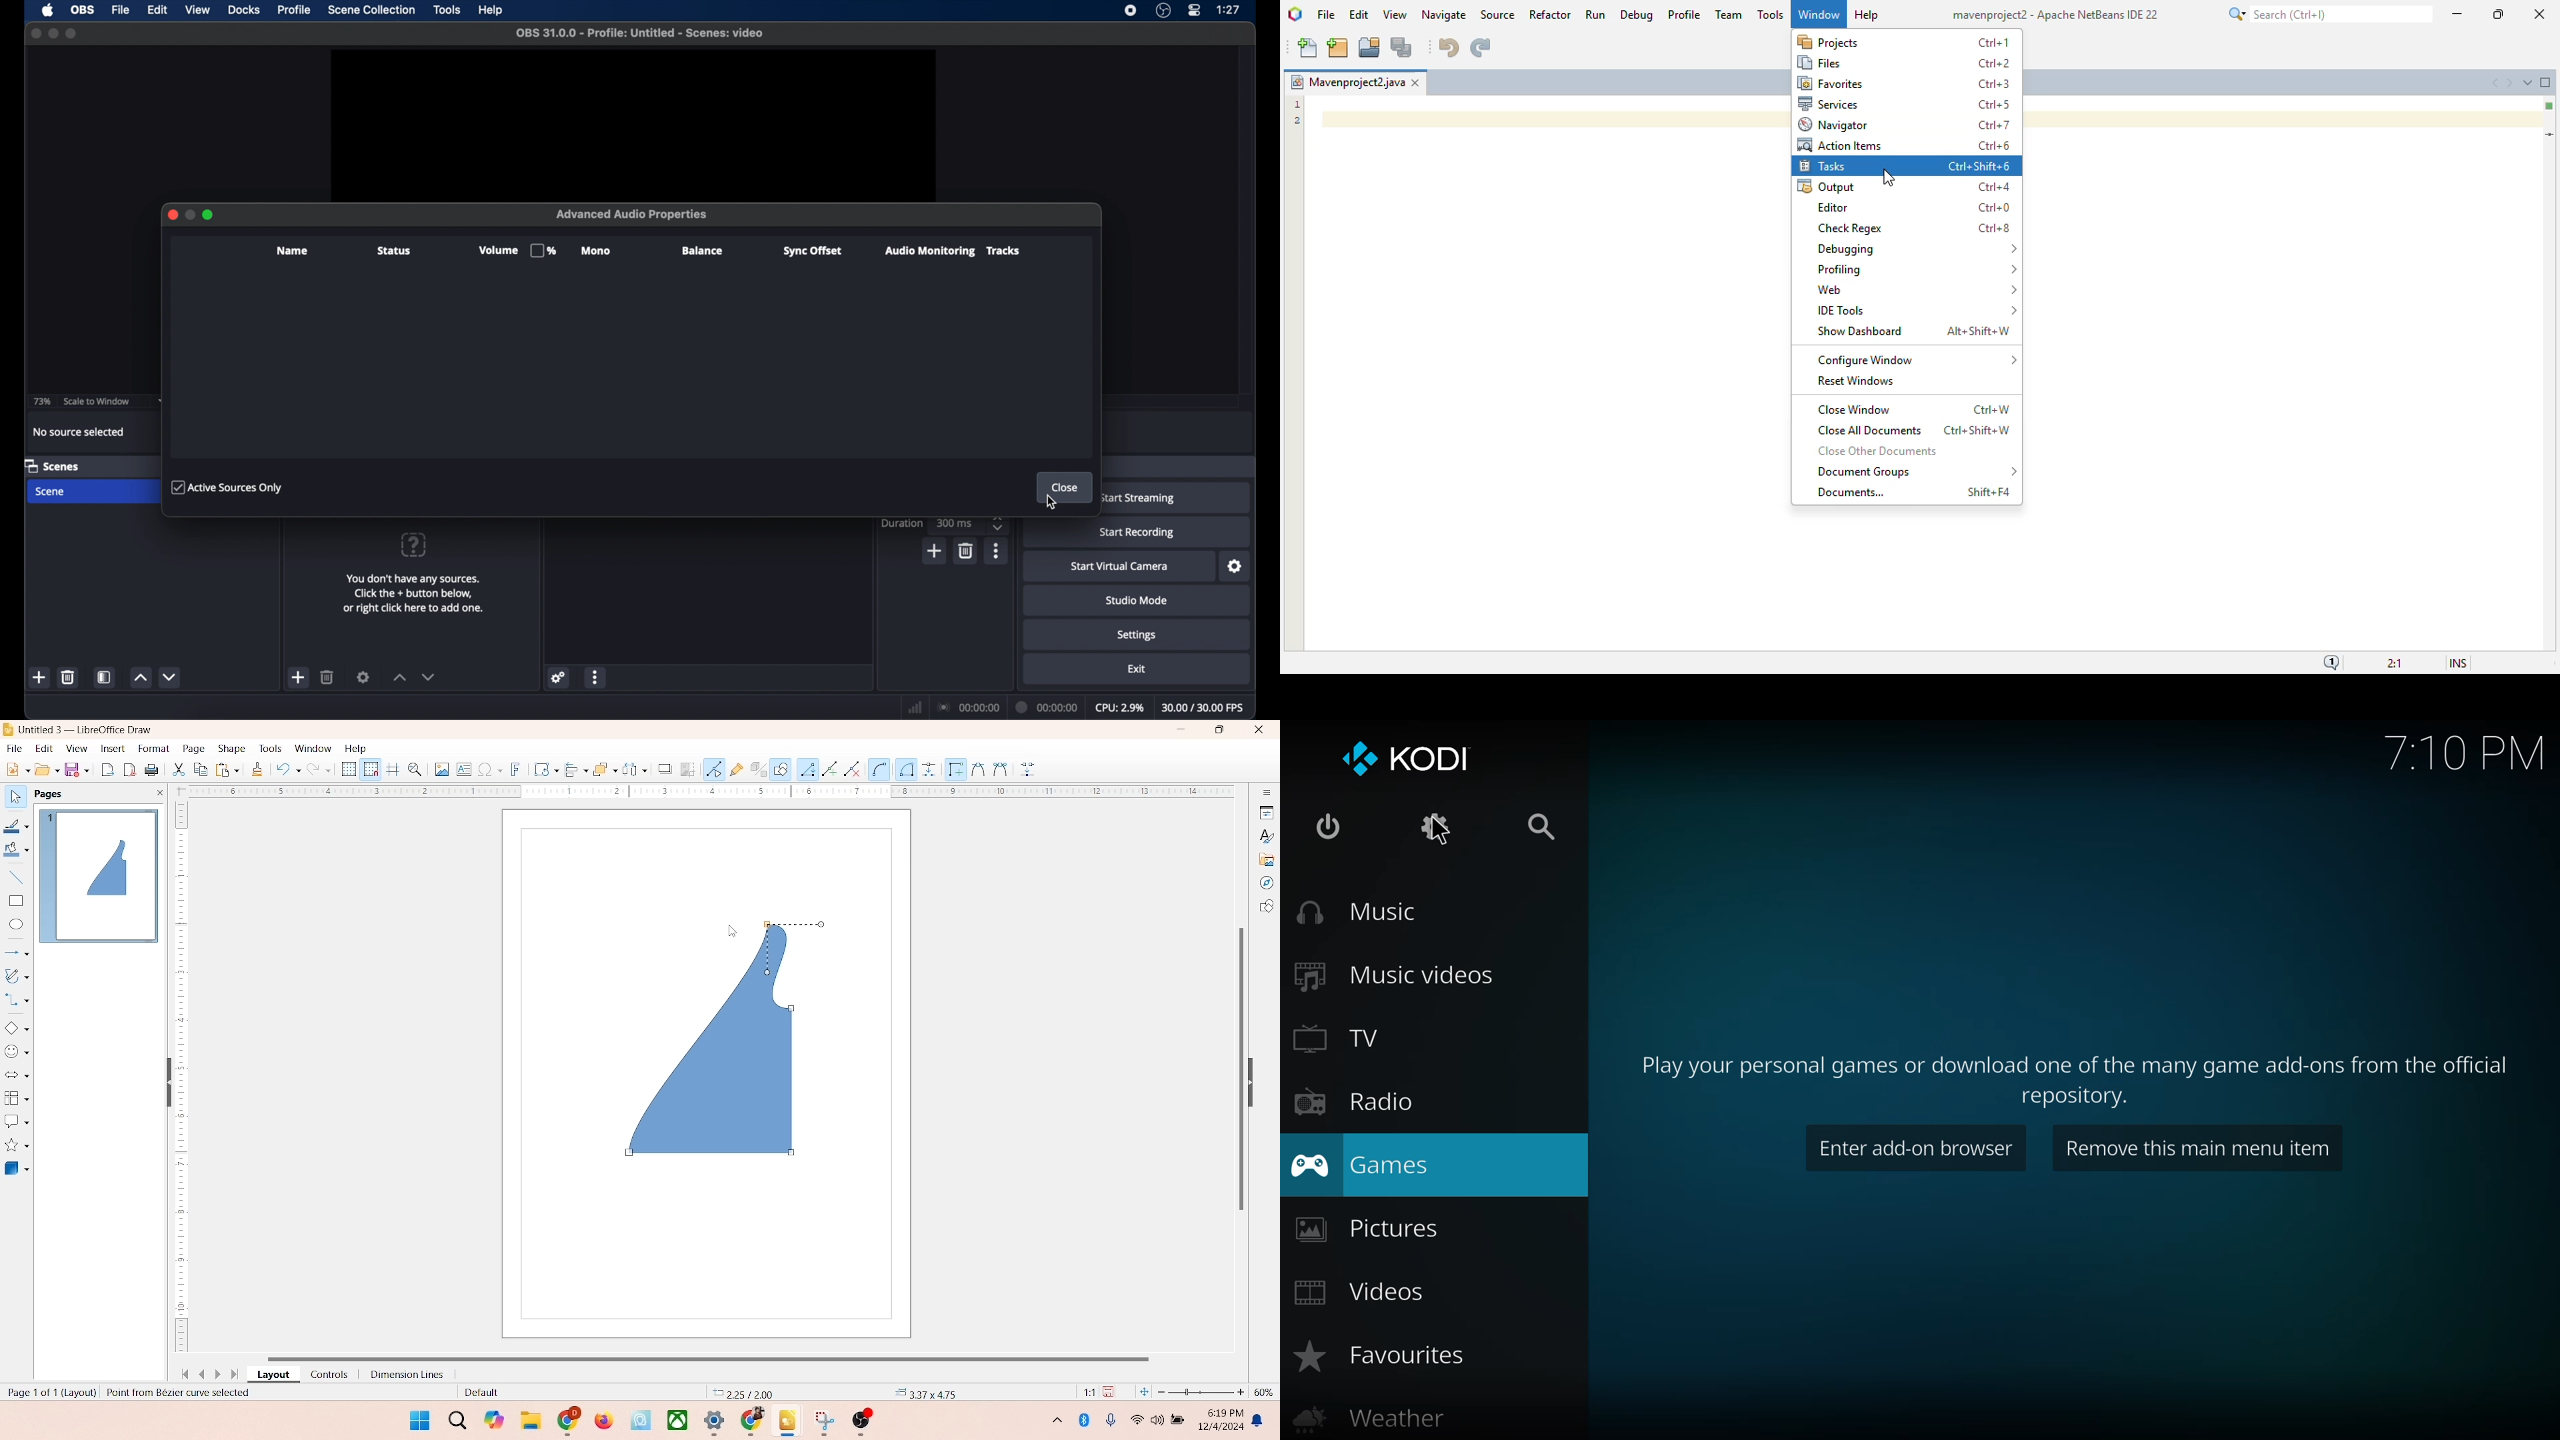 The image size is (2576, 1456). Describe the element at coordinates (17, 952) in the screenshot. I see `lines and arrows` at that location.